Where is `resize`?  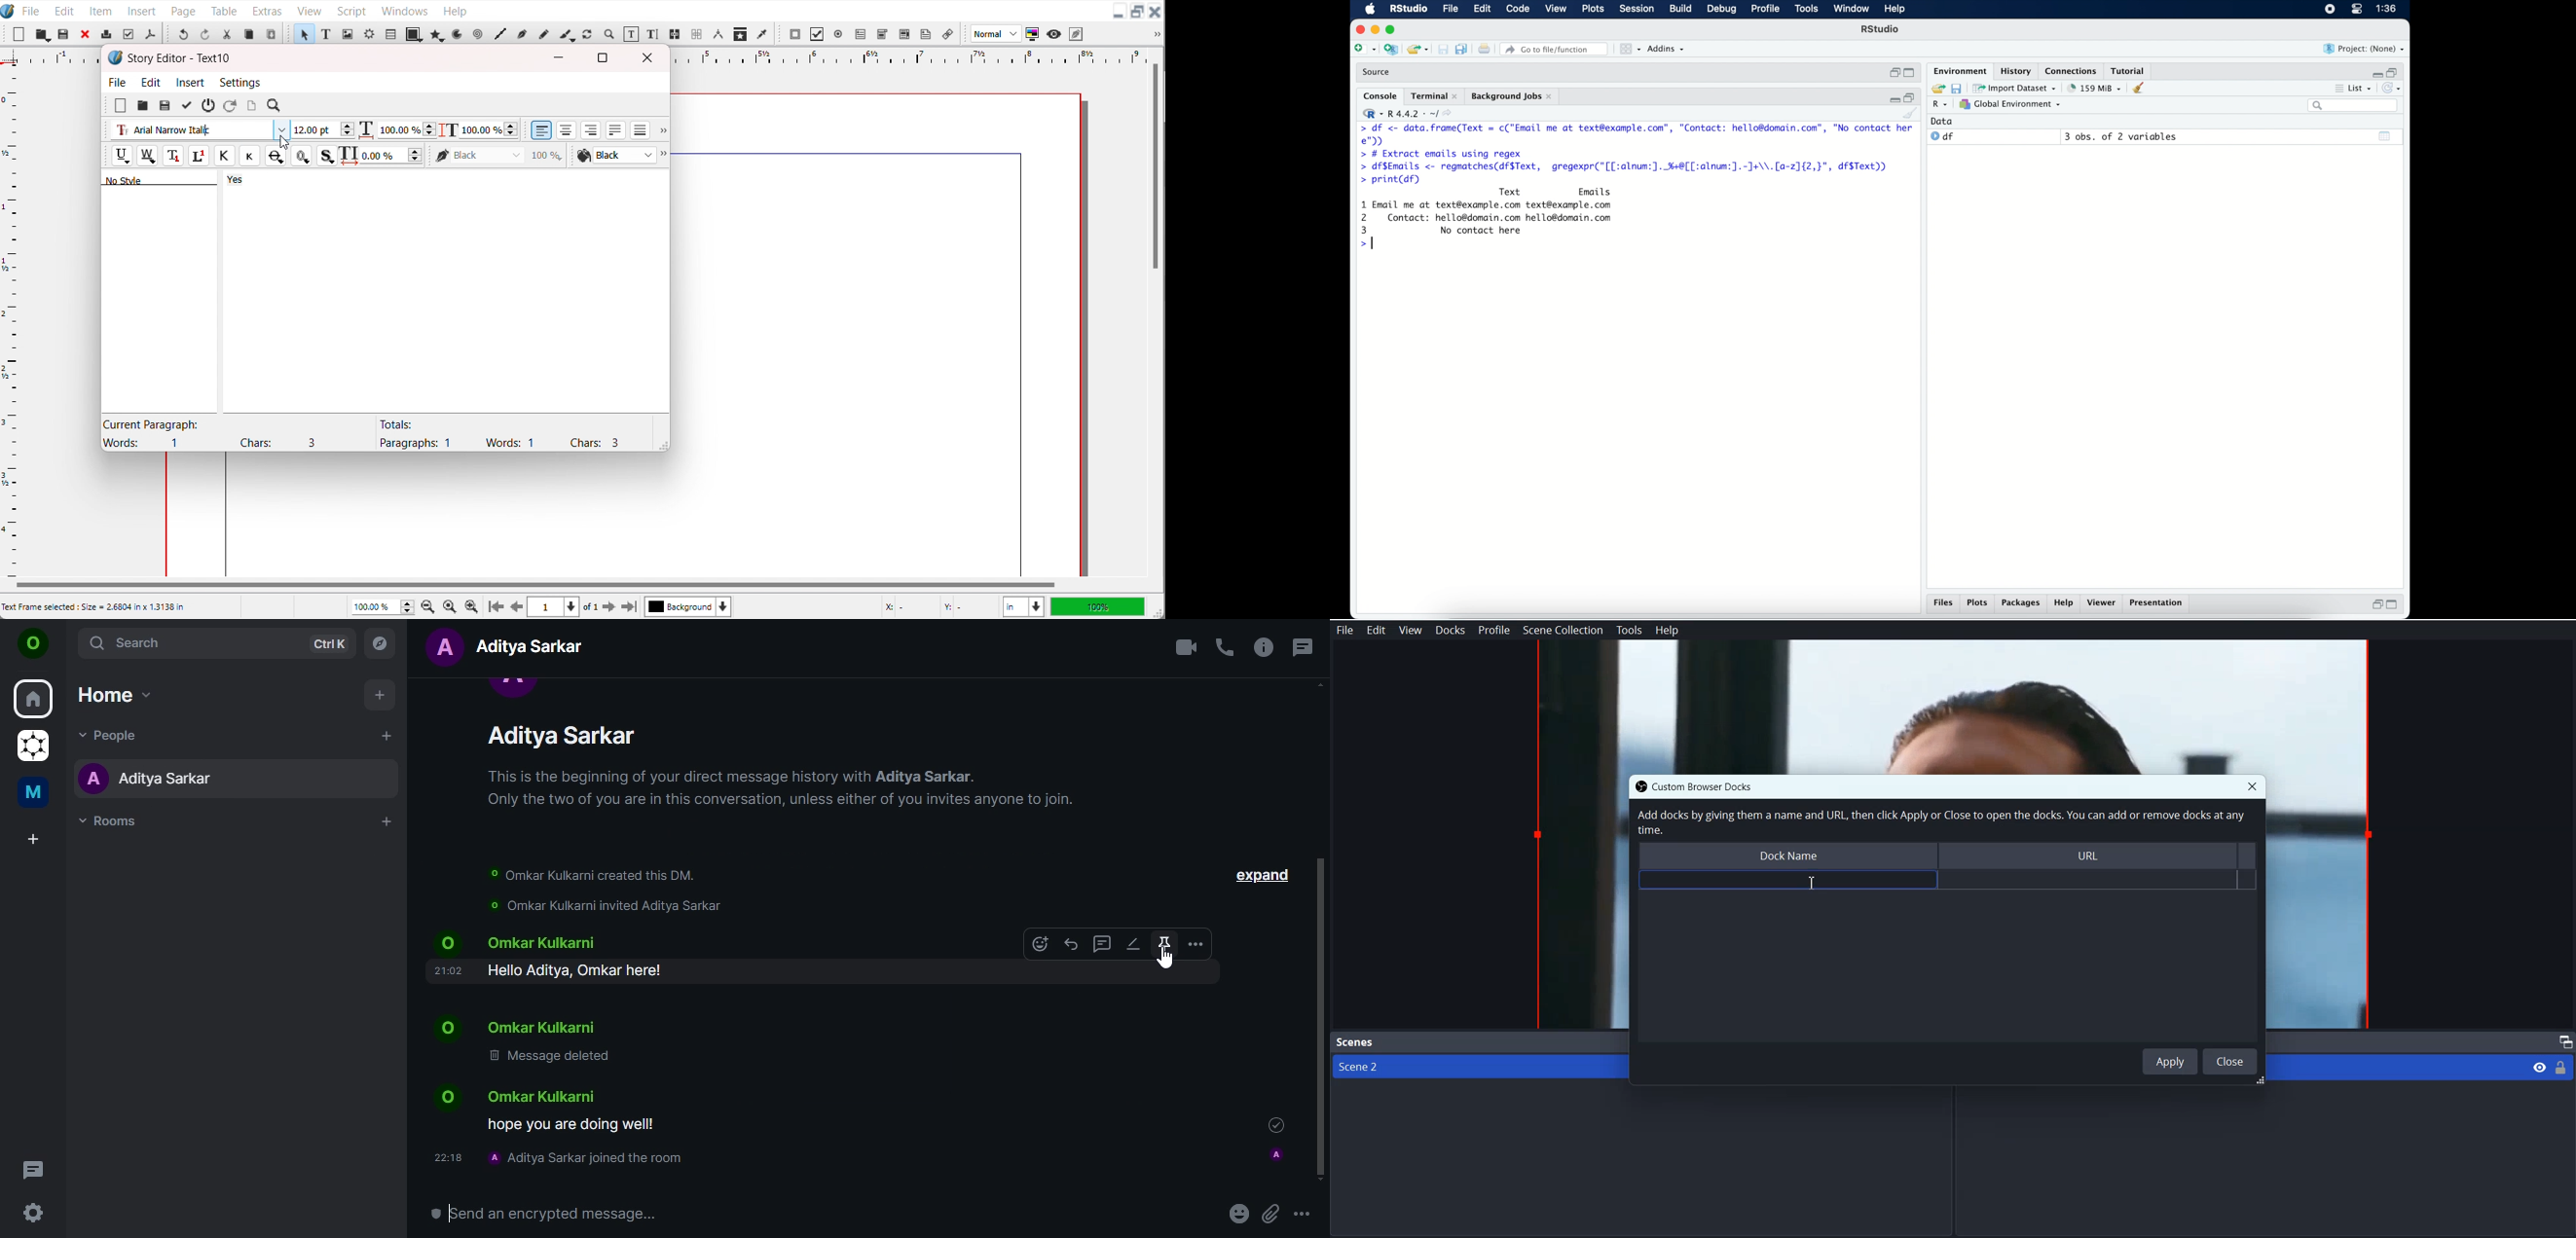 resize is located at coordinates (2257, 1082).